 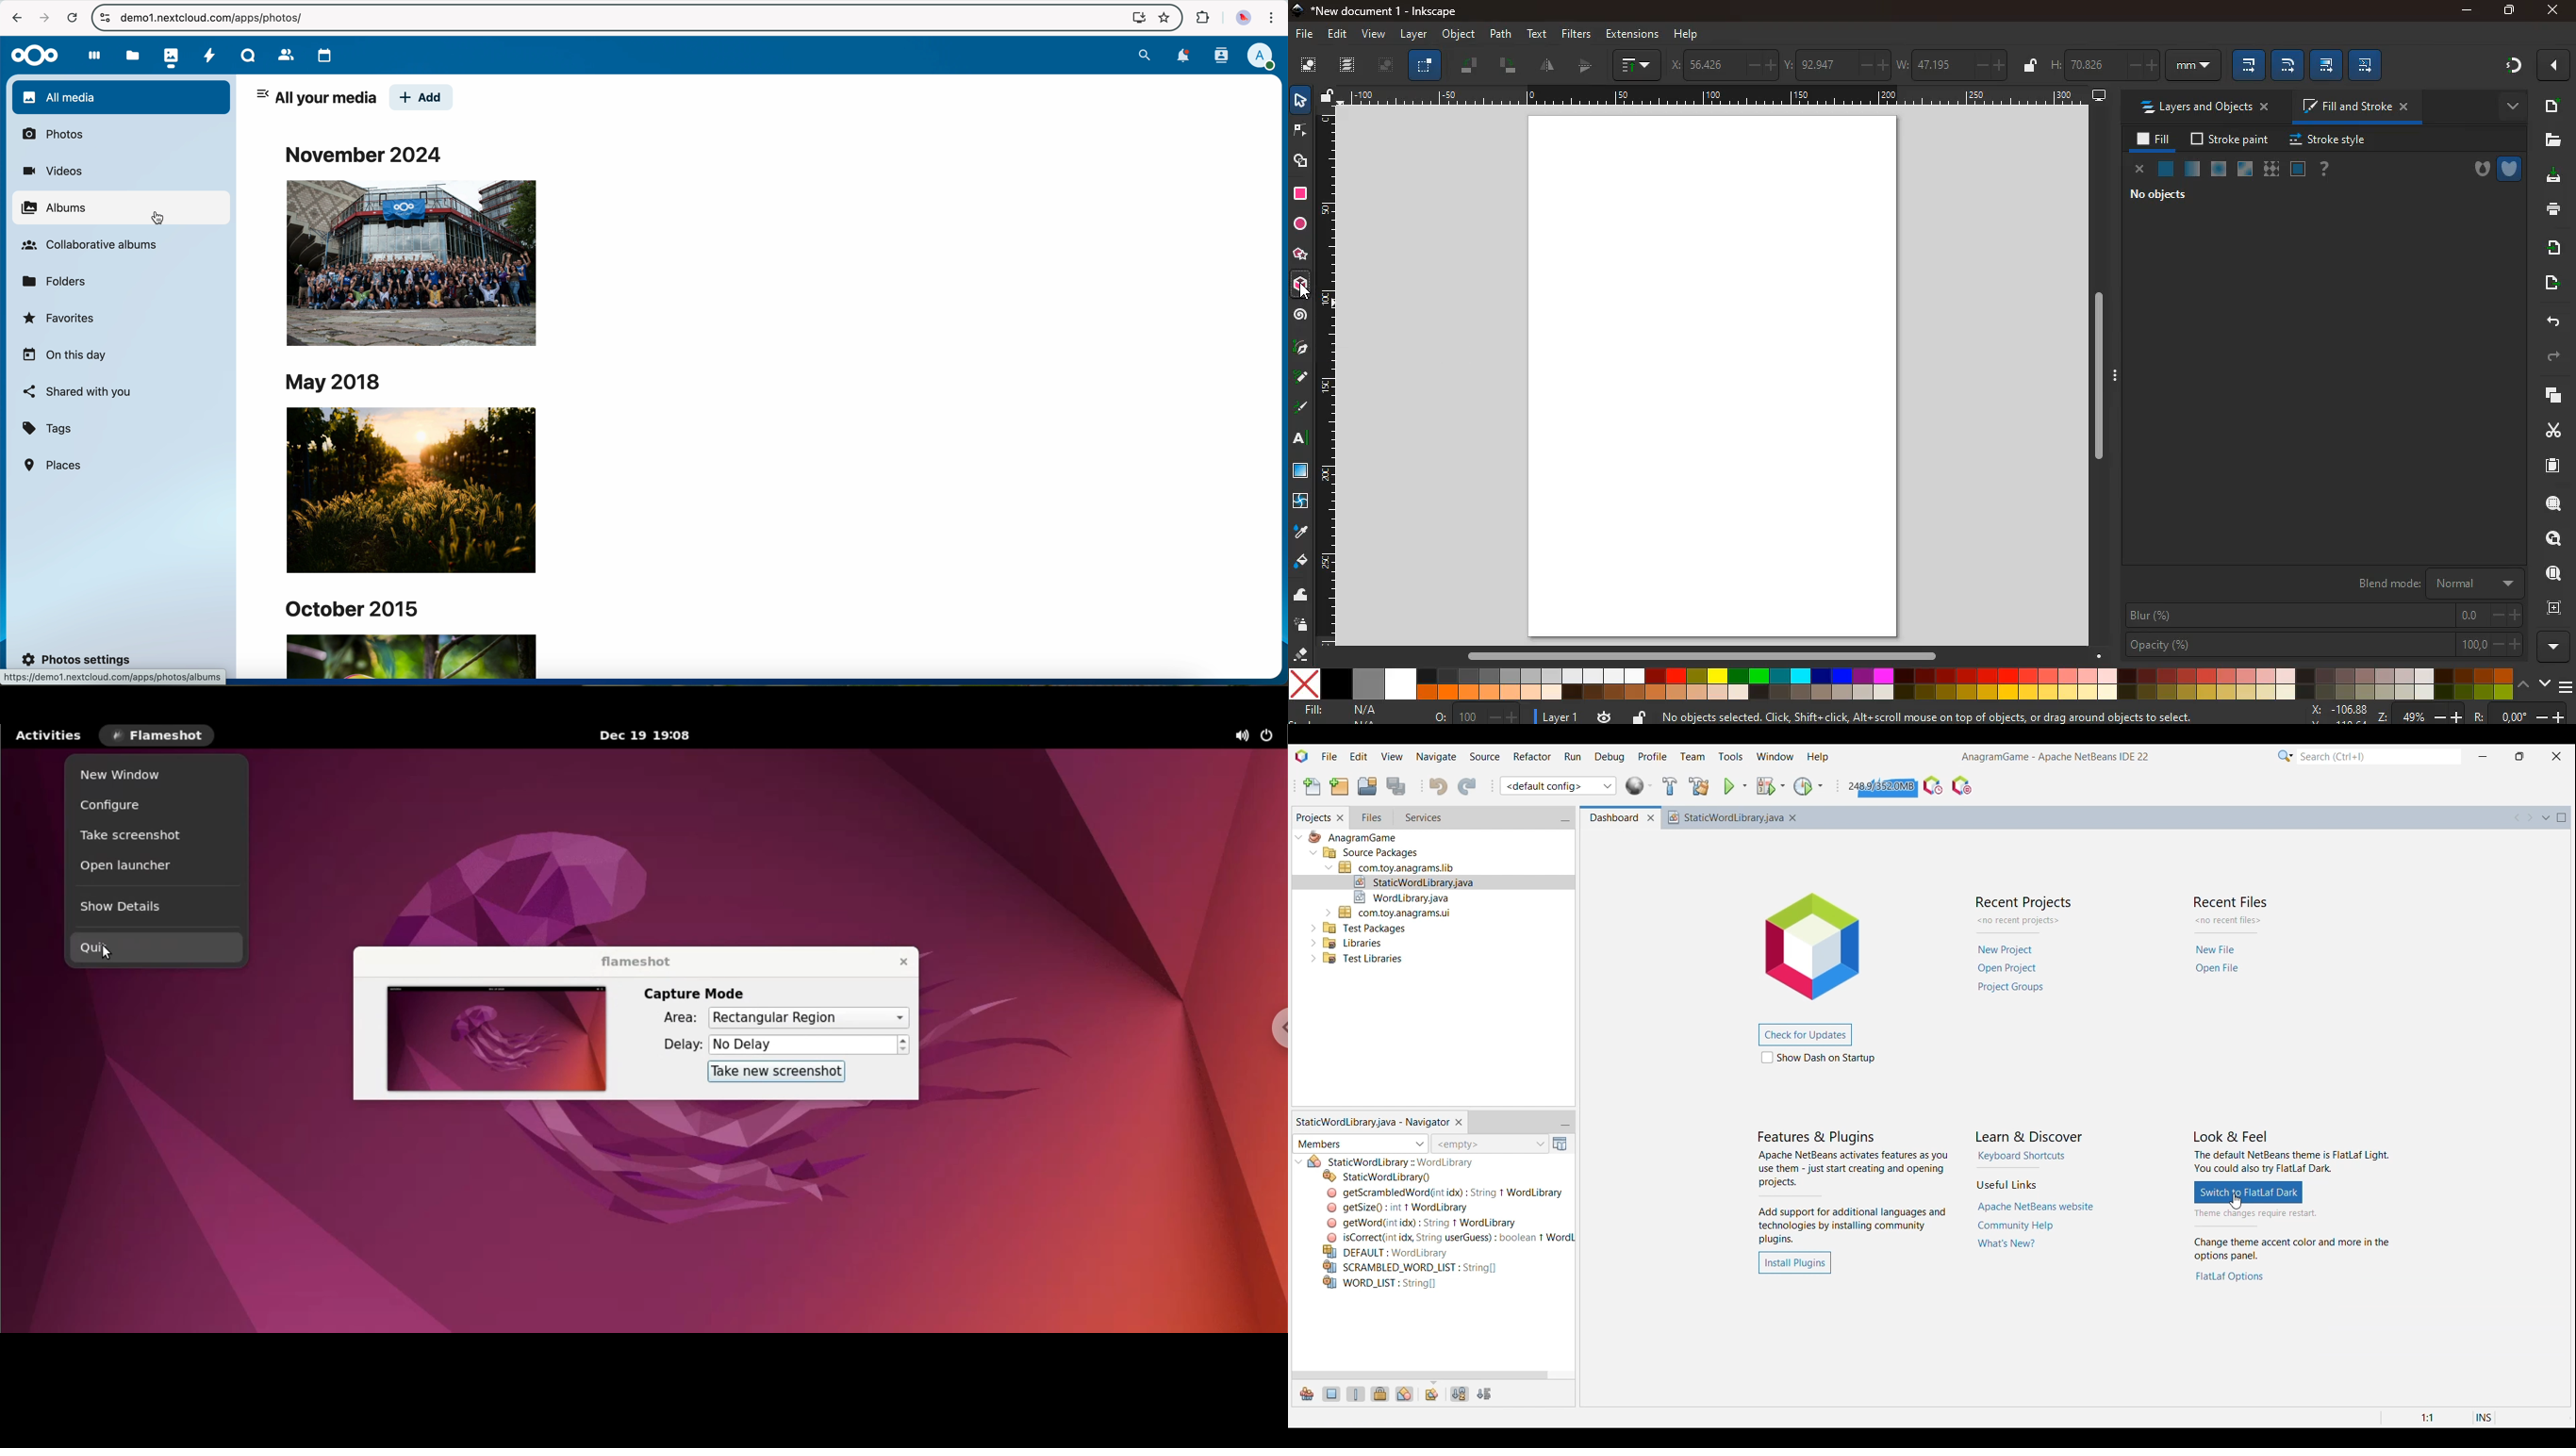 I want to click on Nextcloud logo, so click(x=31, y=55).